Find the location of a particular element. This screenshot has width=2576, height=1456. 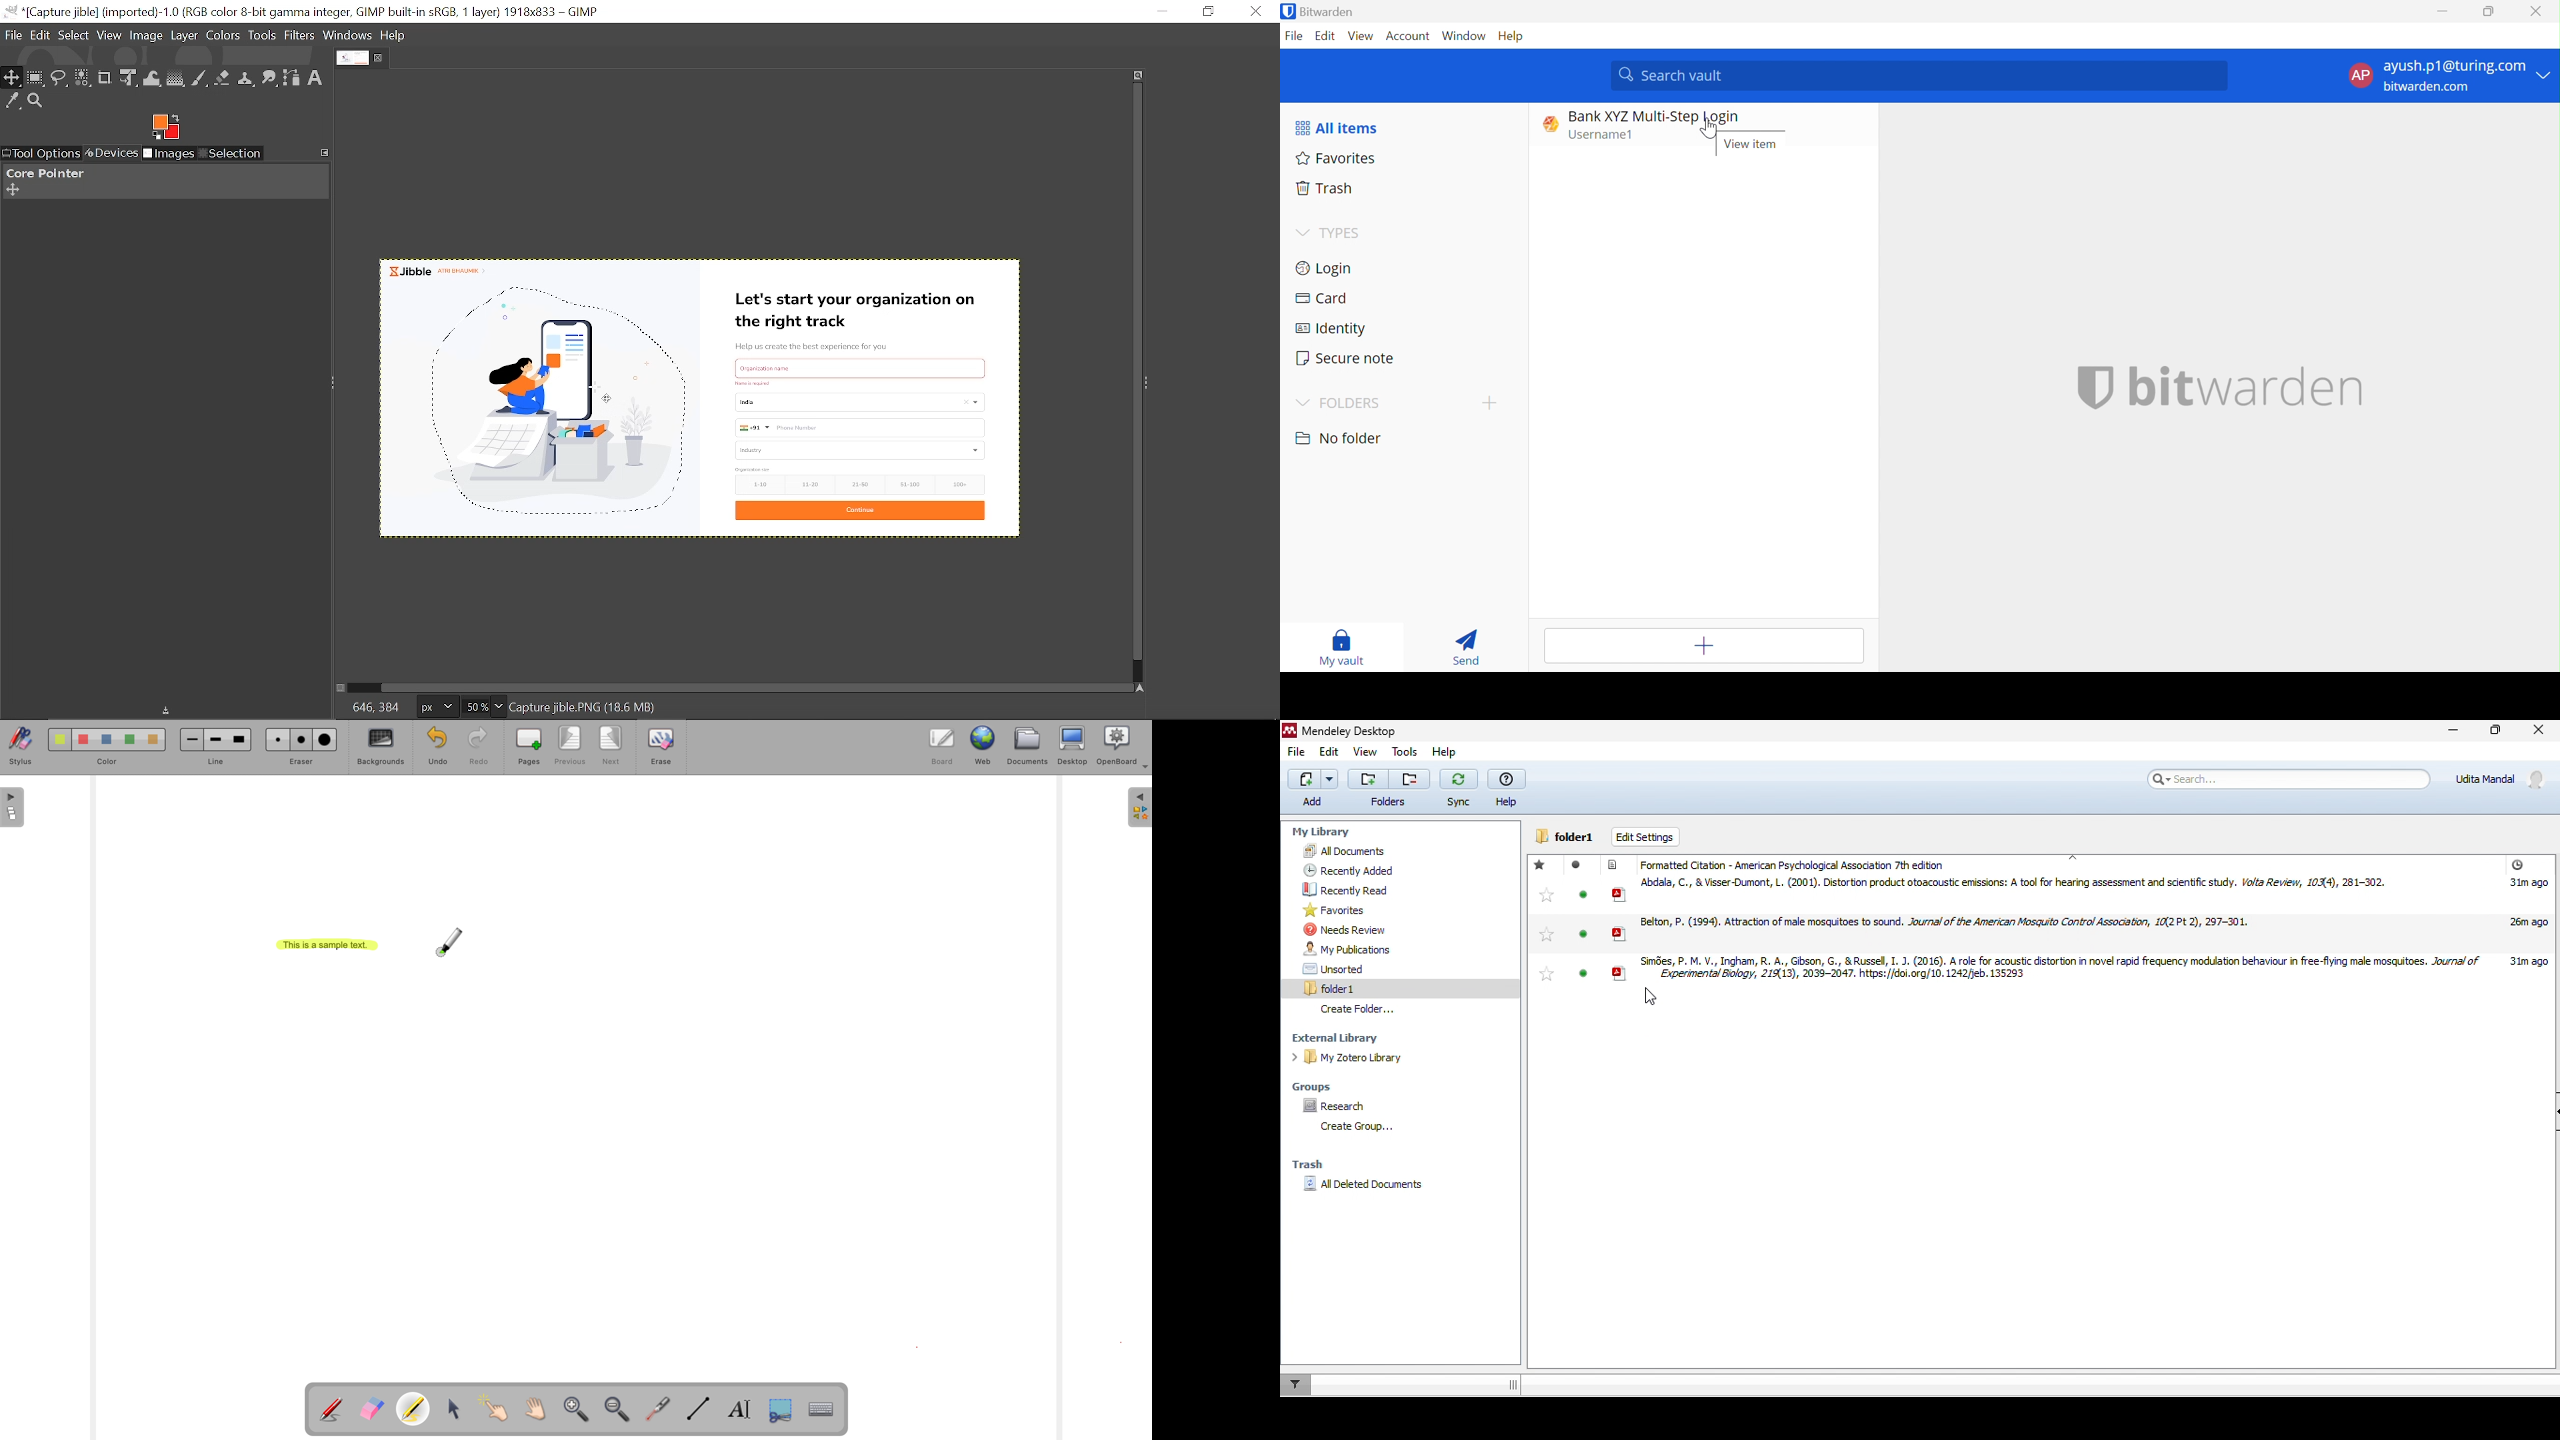

646, 384 is located at coordinates (376, 706).